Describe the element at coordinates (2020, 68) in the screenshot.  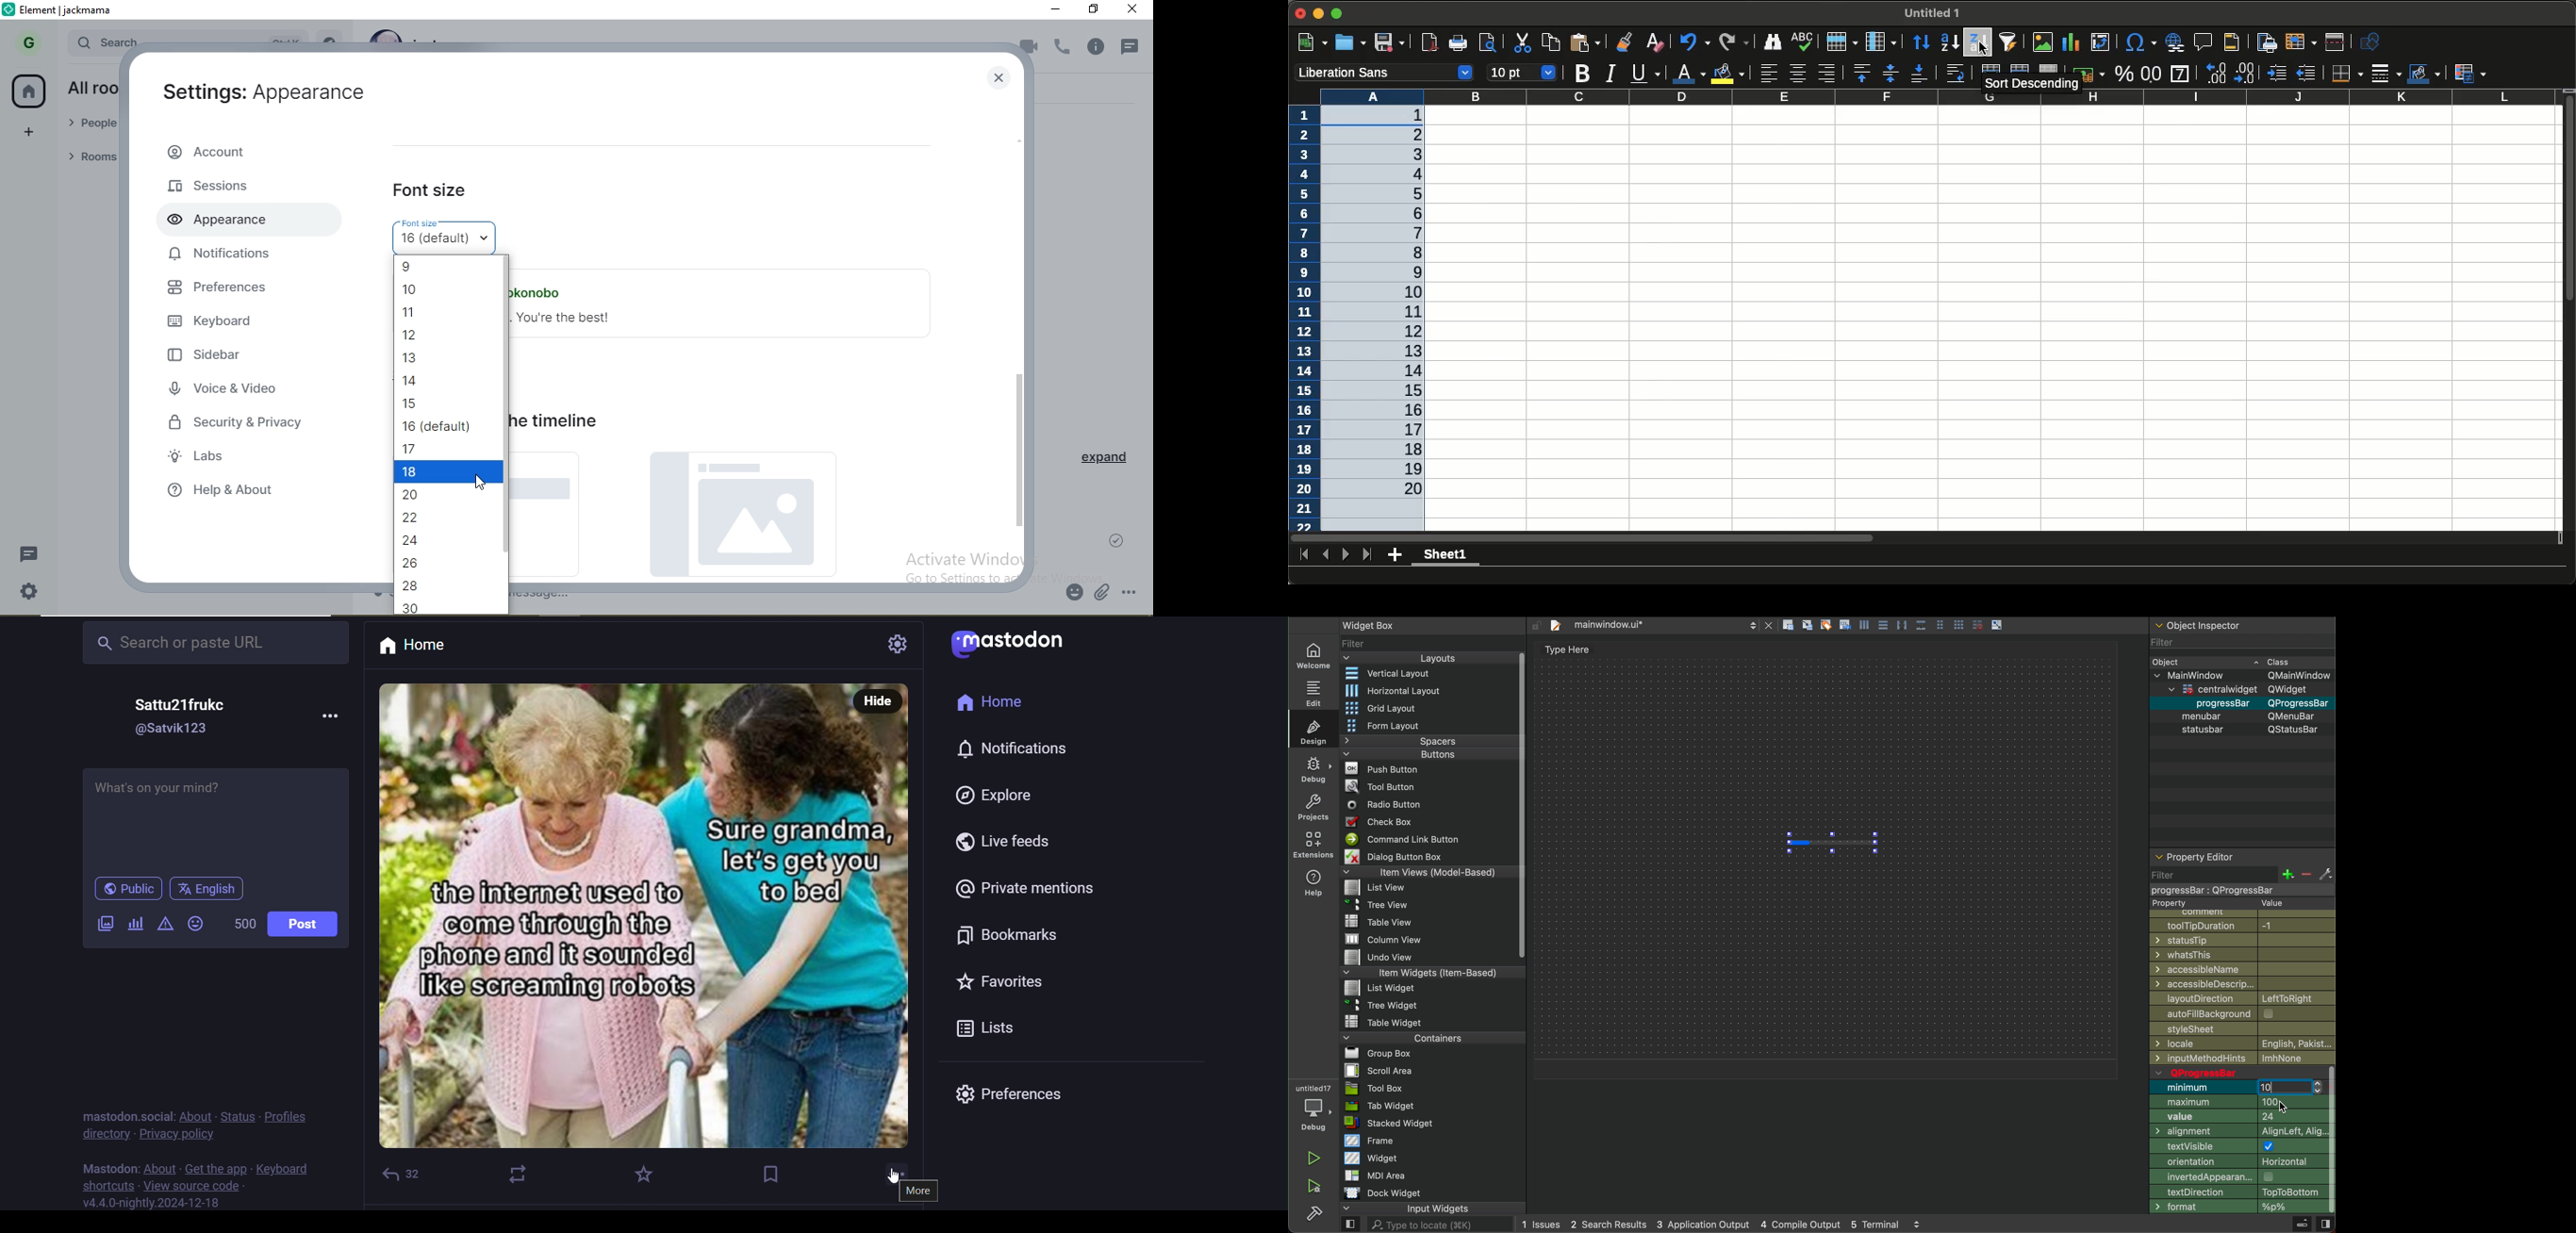
I see `Merge cells` at that location.